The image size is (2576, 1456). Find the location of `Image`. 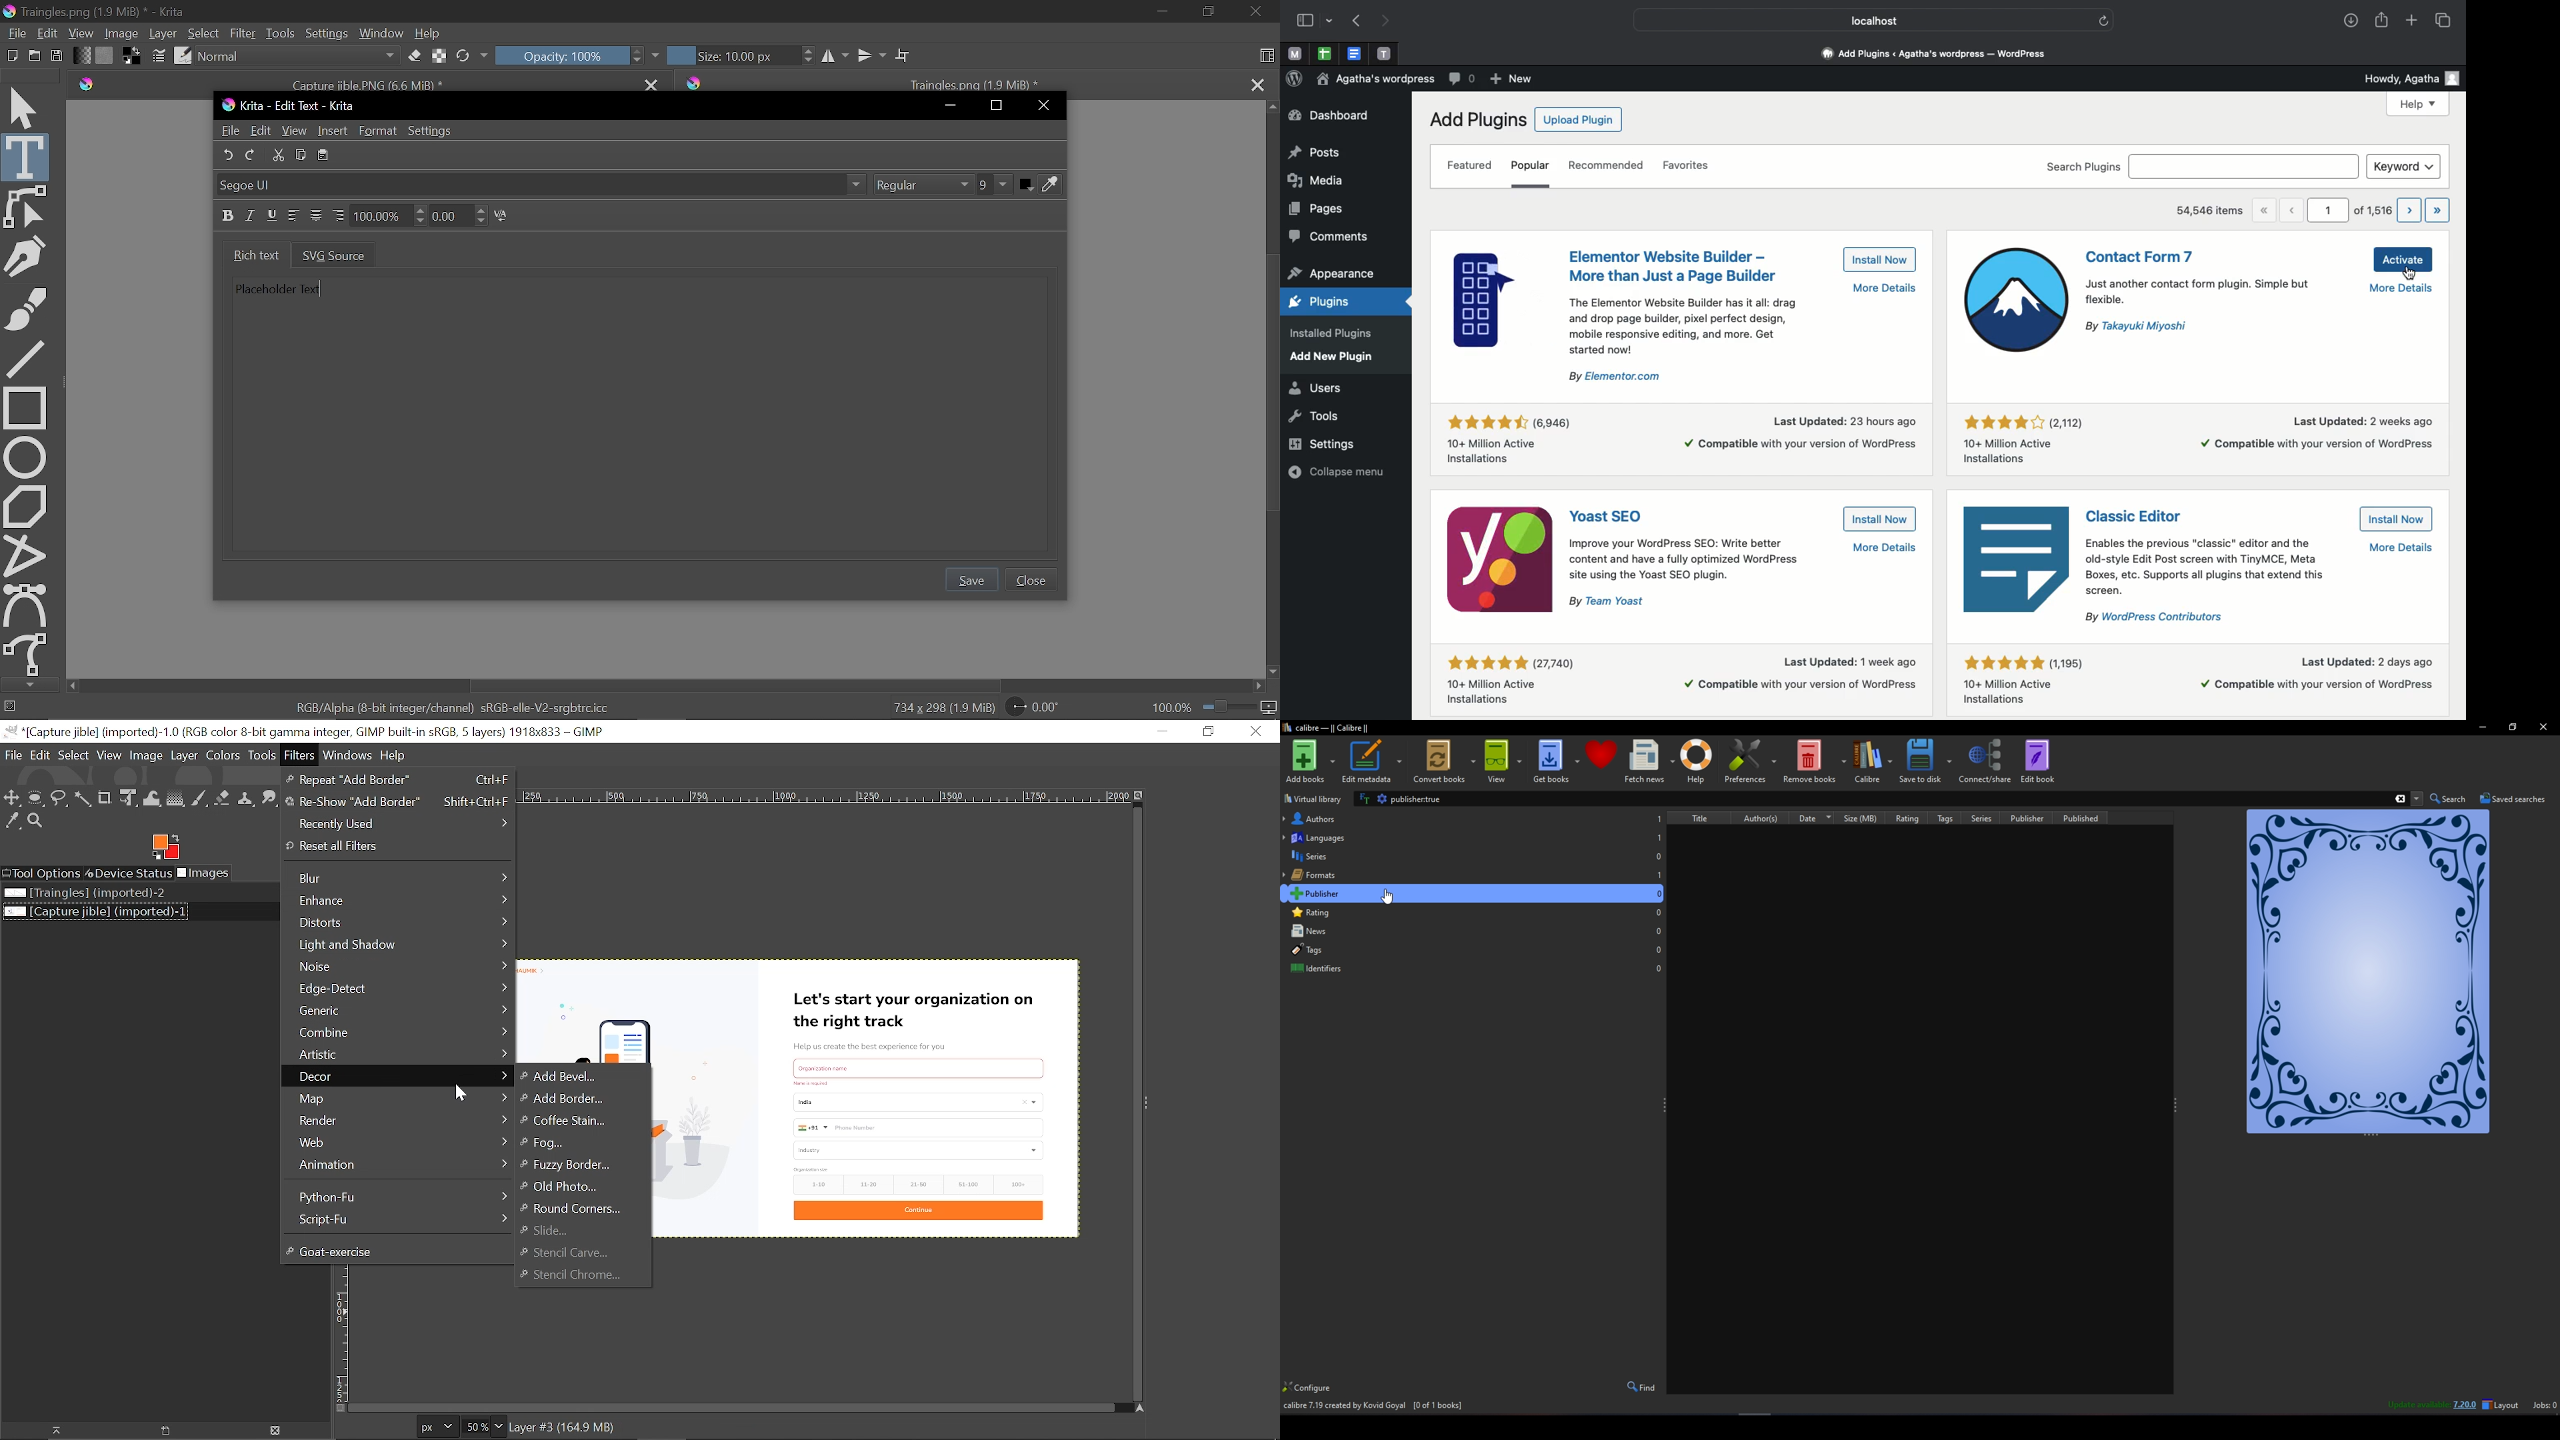

Image is located at coordinates (147, 756).